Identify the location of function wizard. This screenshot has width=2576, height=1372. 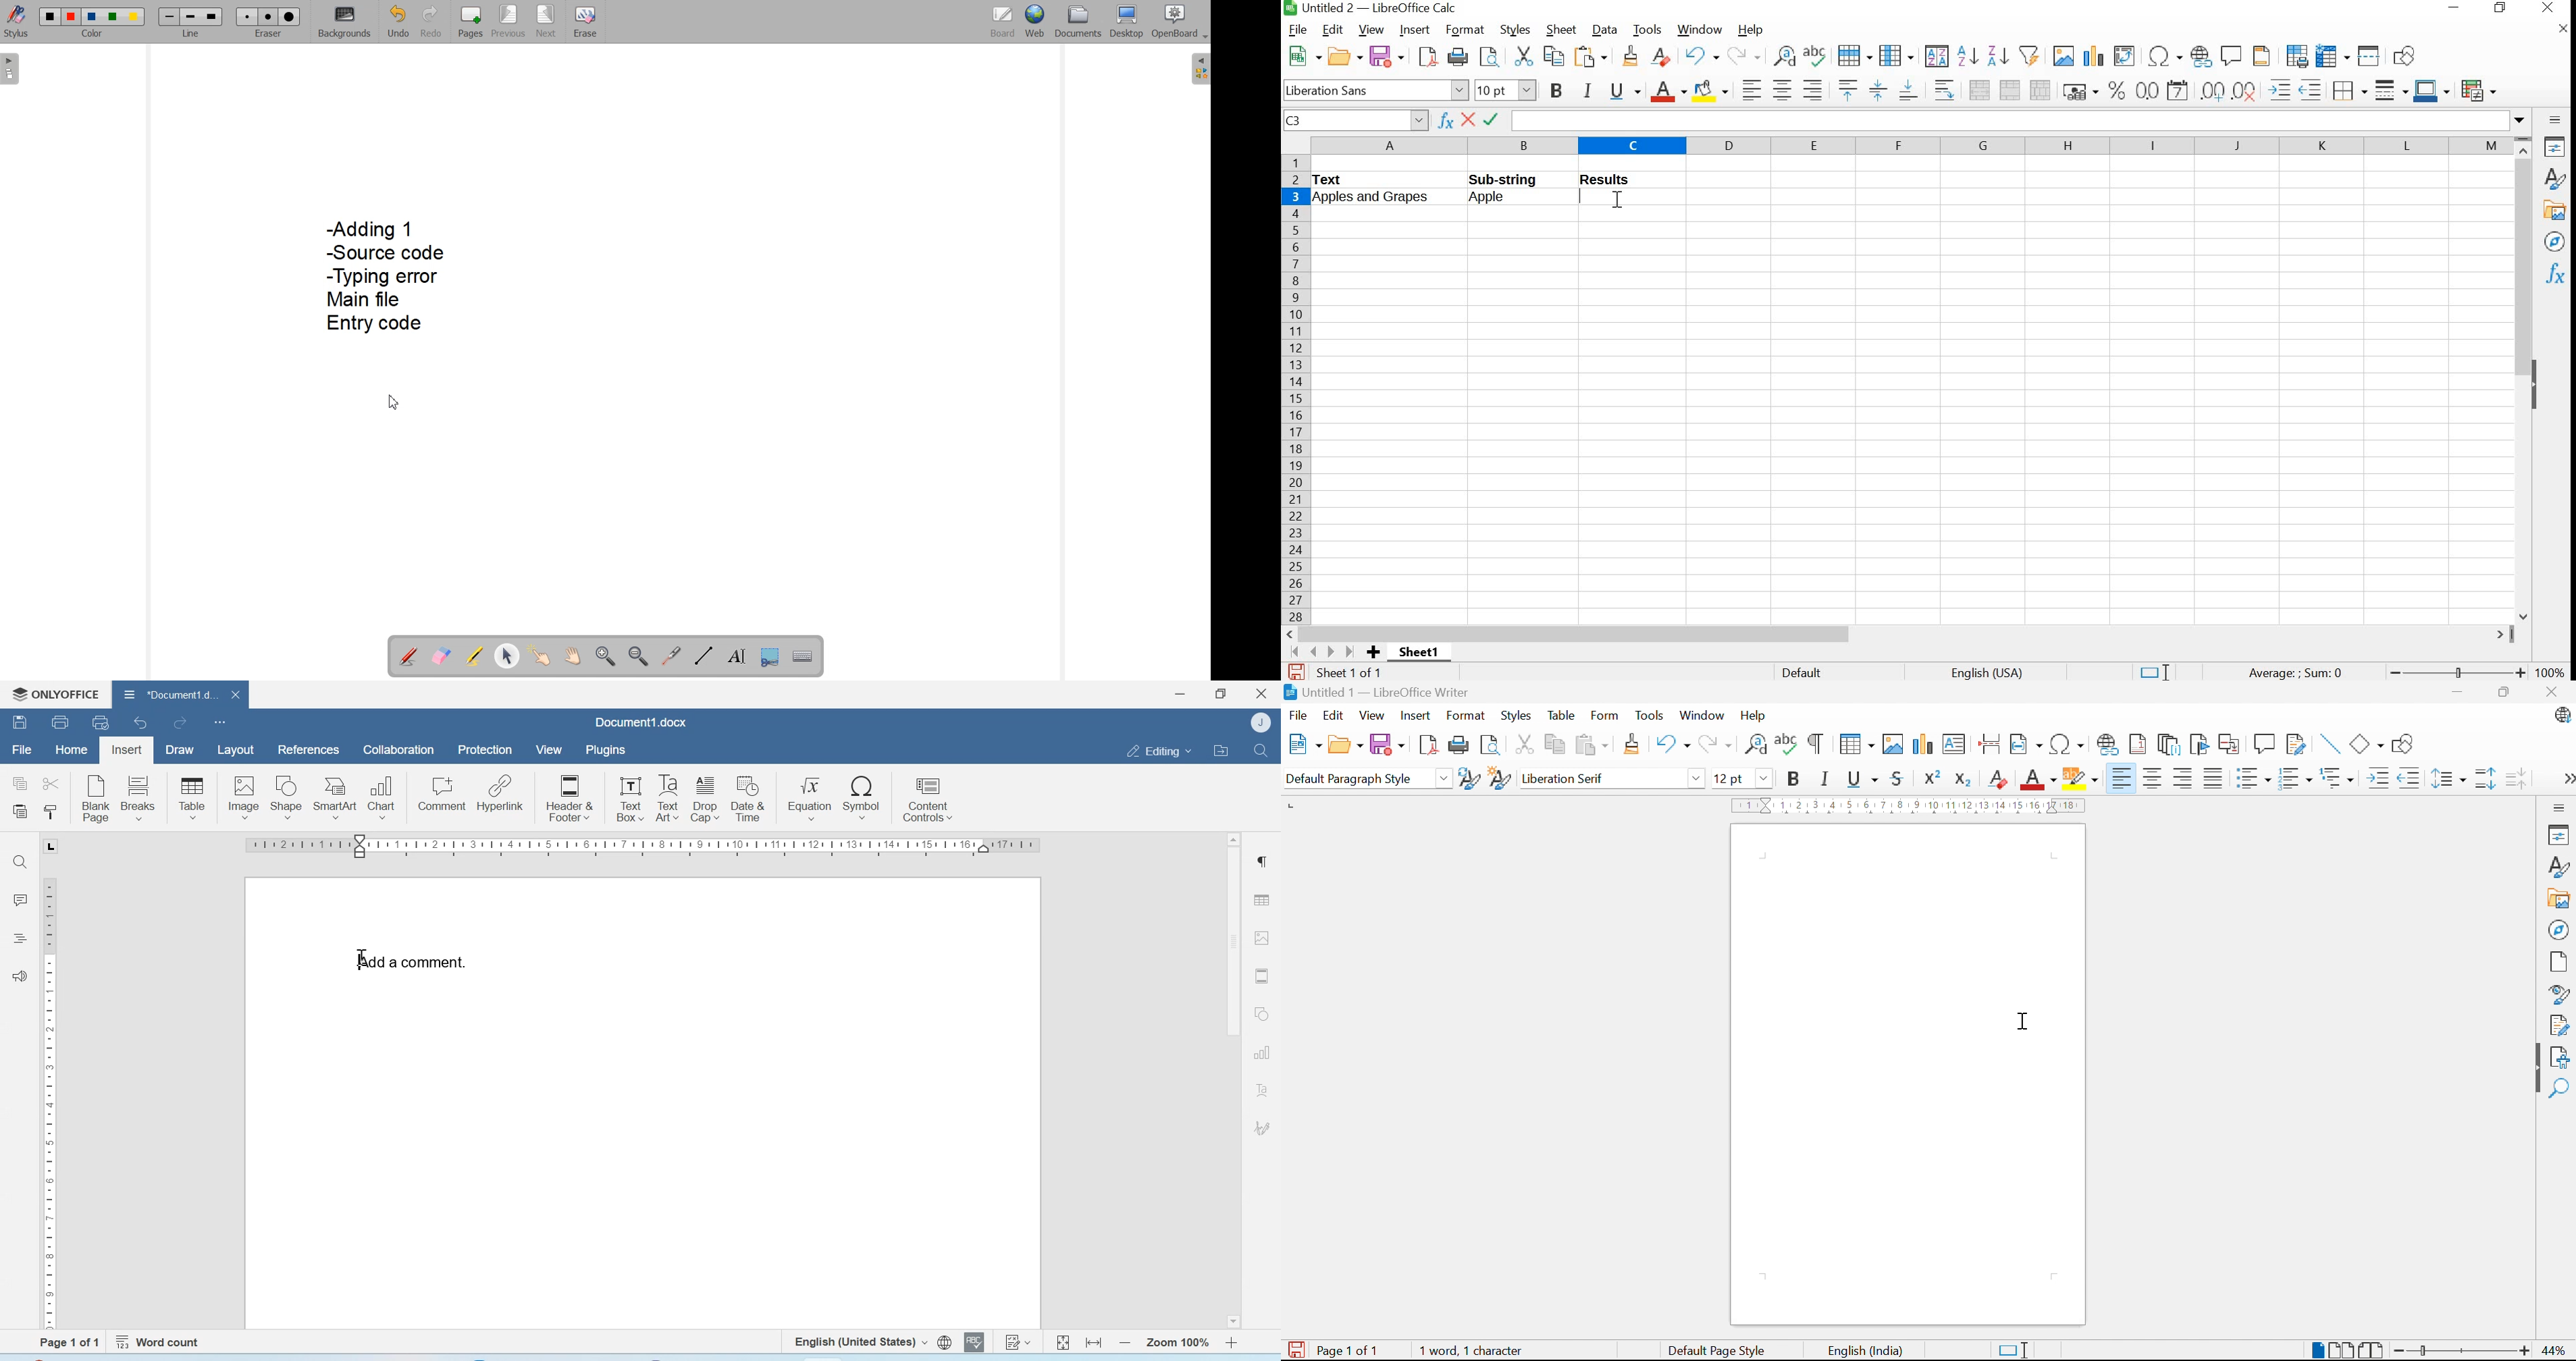
(1446, 121).